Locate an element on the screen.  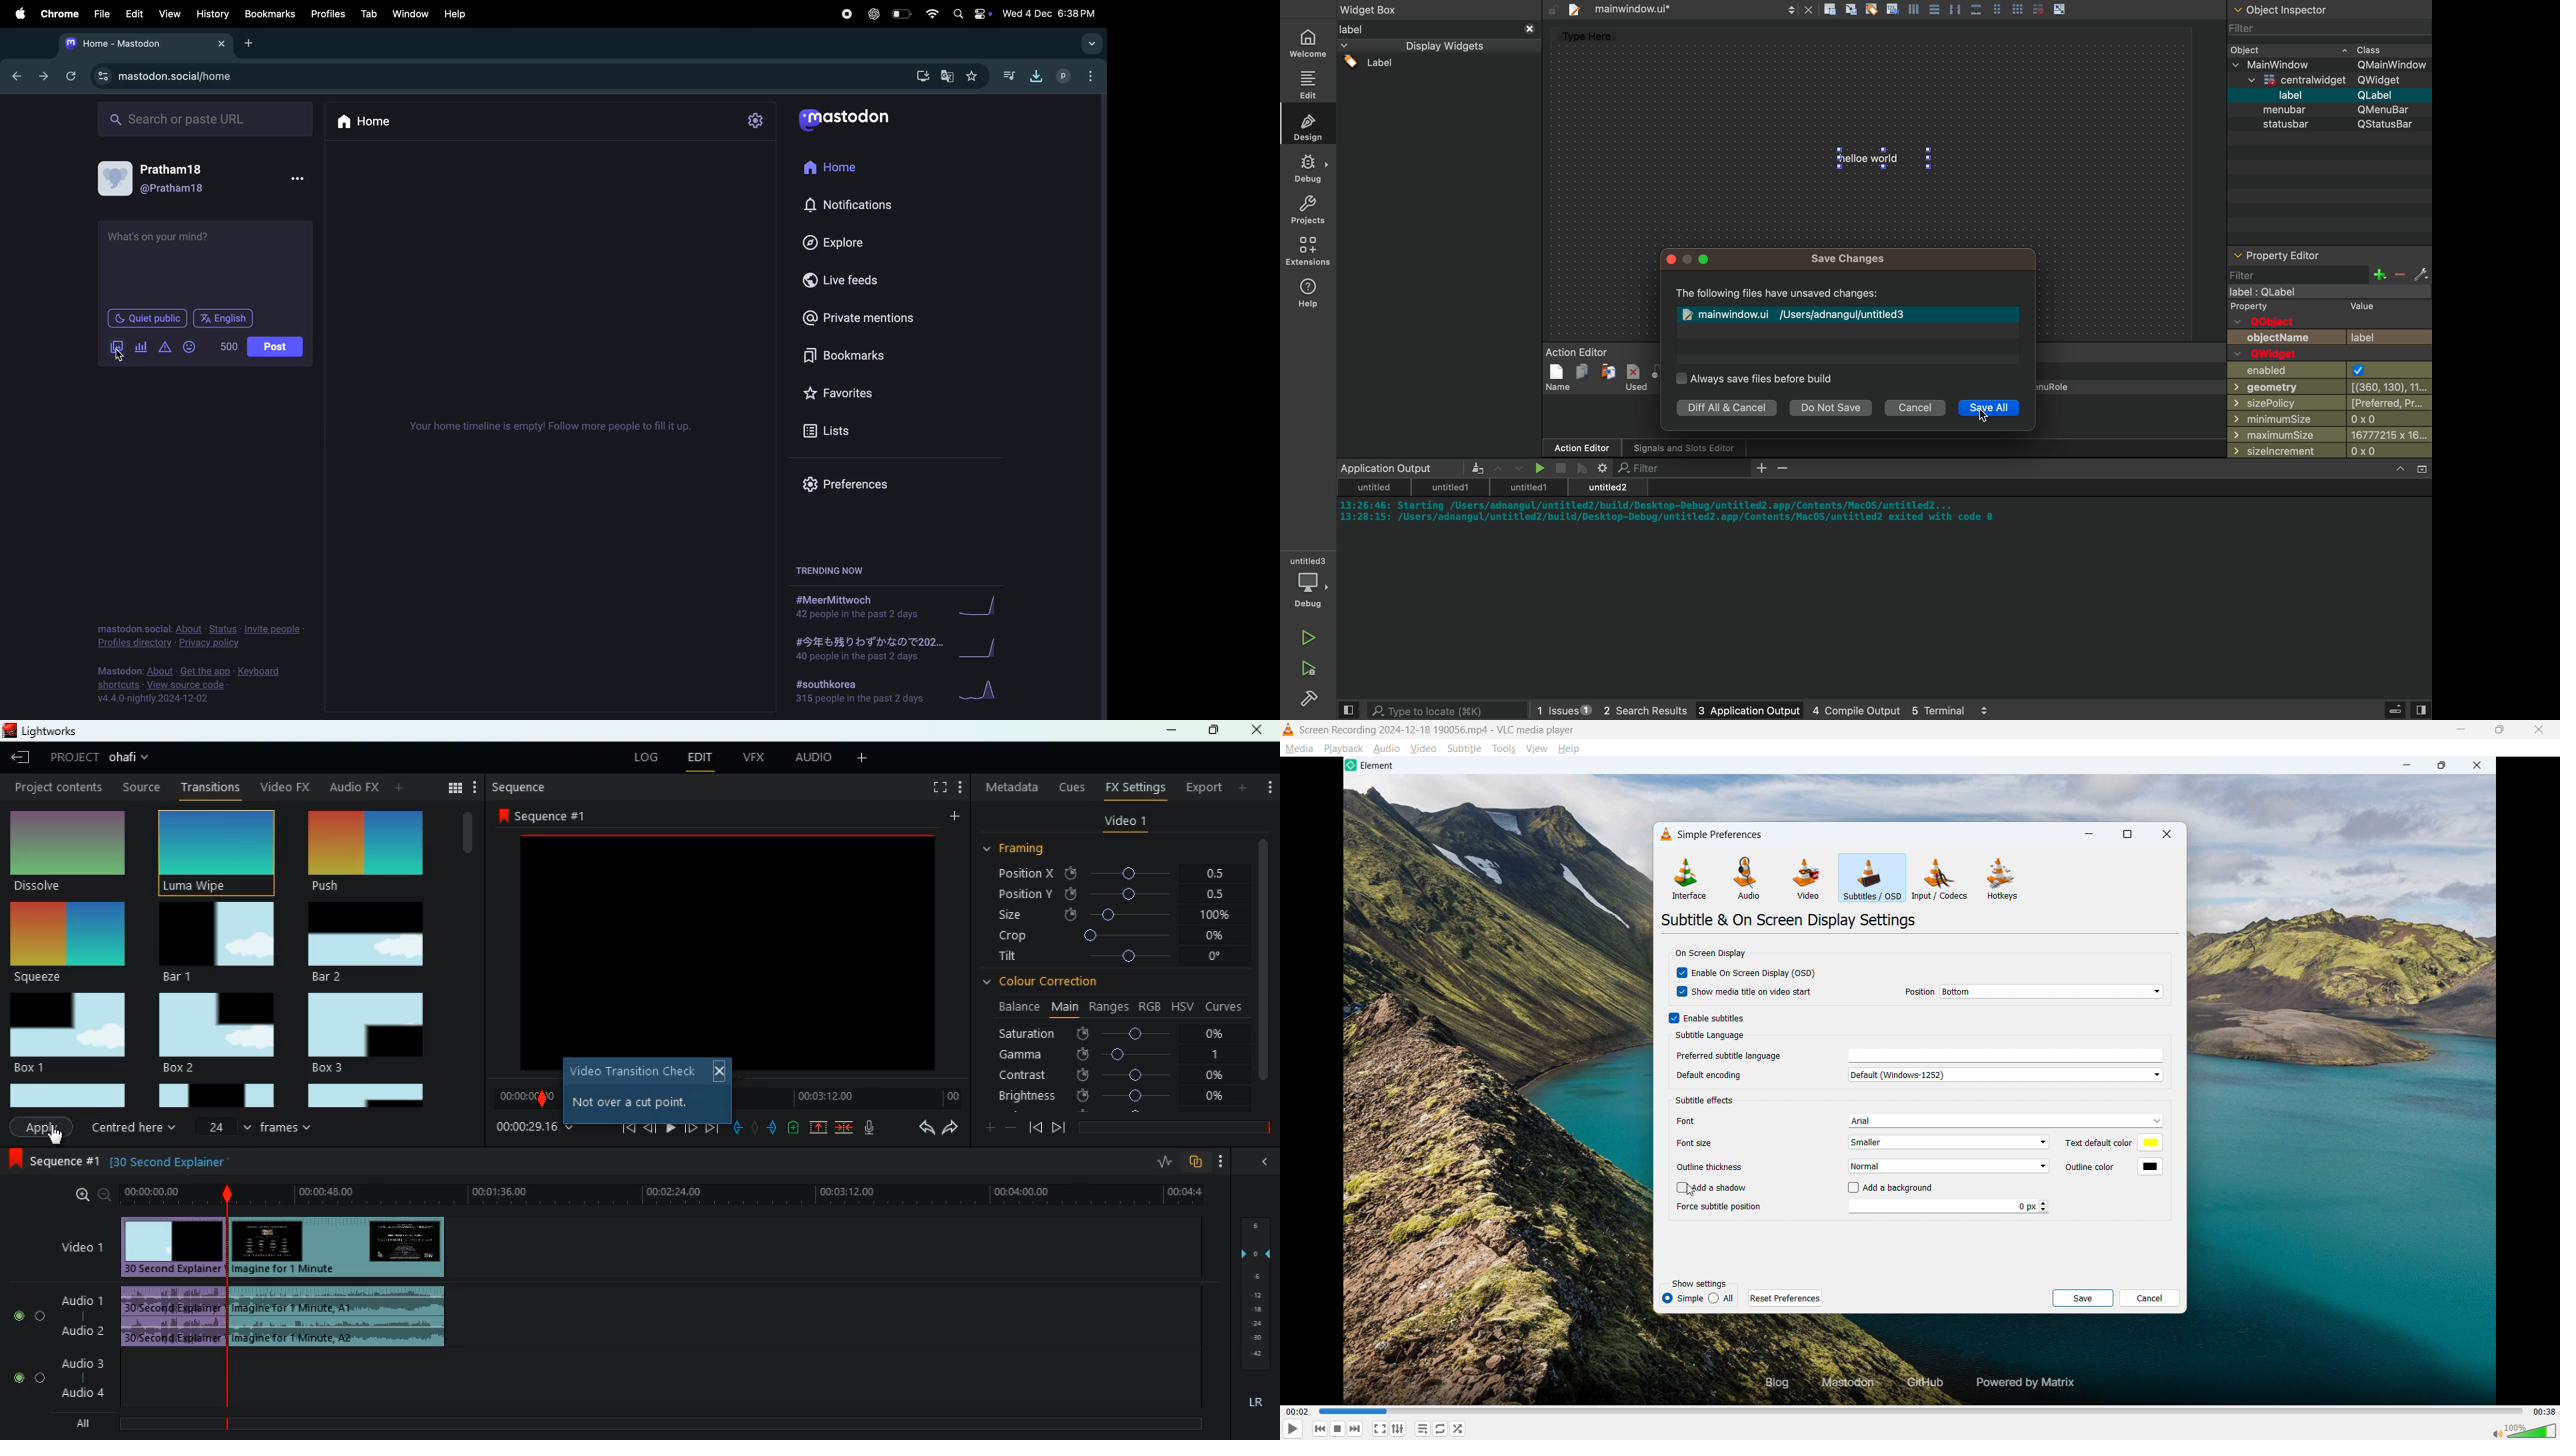
Reset preferences  is located at coordinates (1785, 1297).